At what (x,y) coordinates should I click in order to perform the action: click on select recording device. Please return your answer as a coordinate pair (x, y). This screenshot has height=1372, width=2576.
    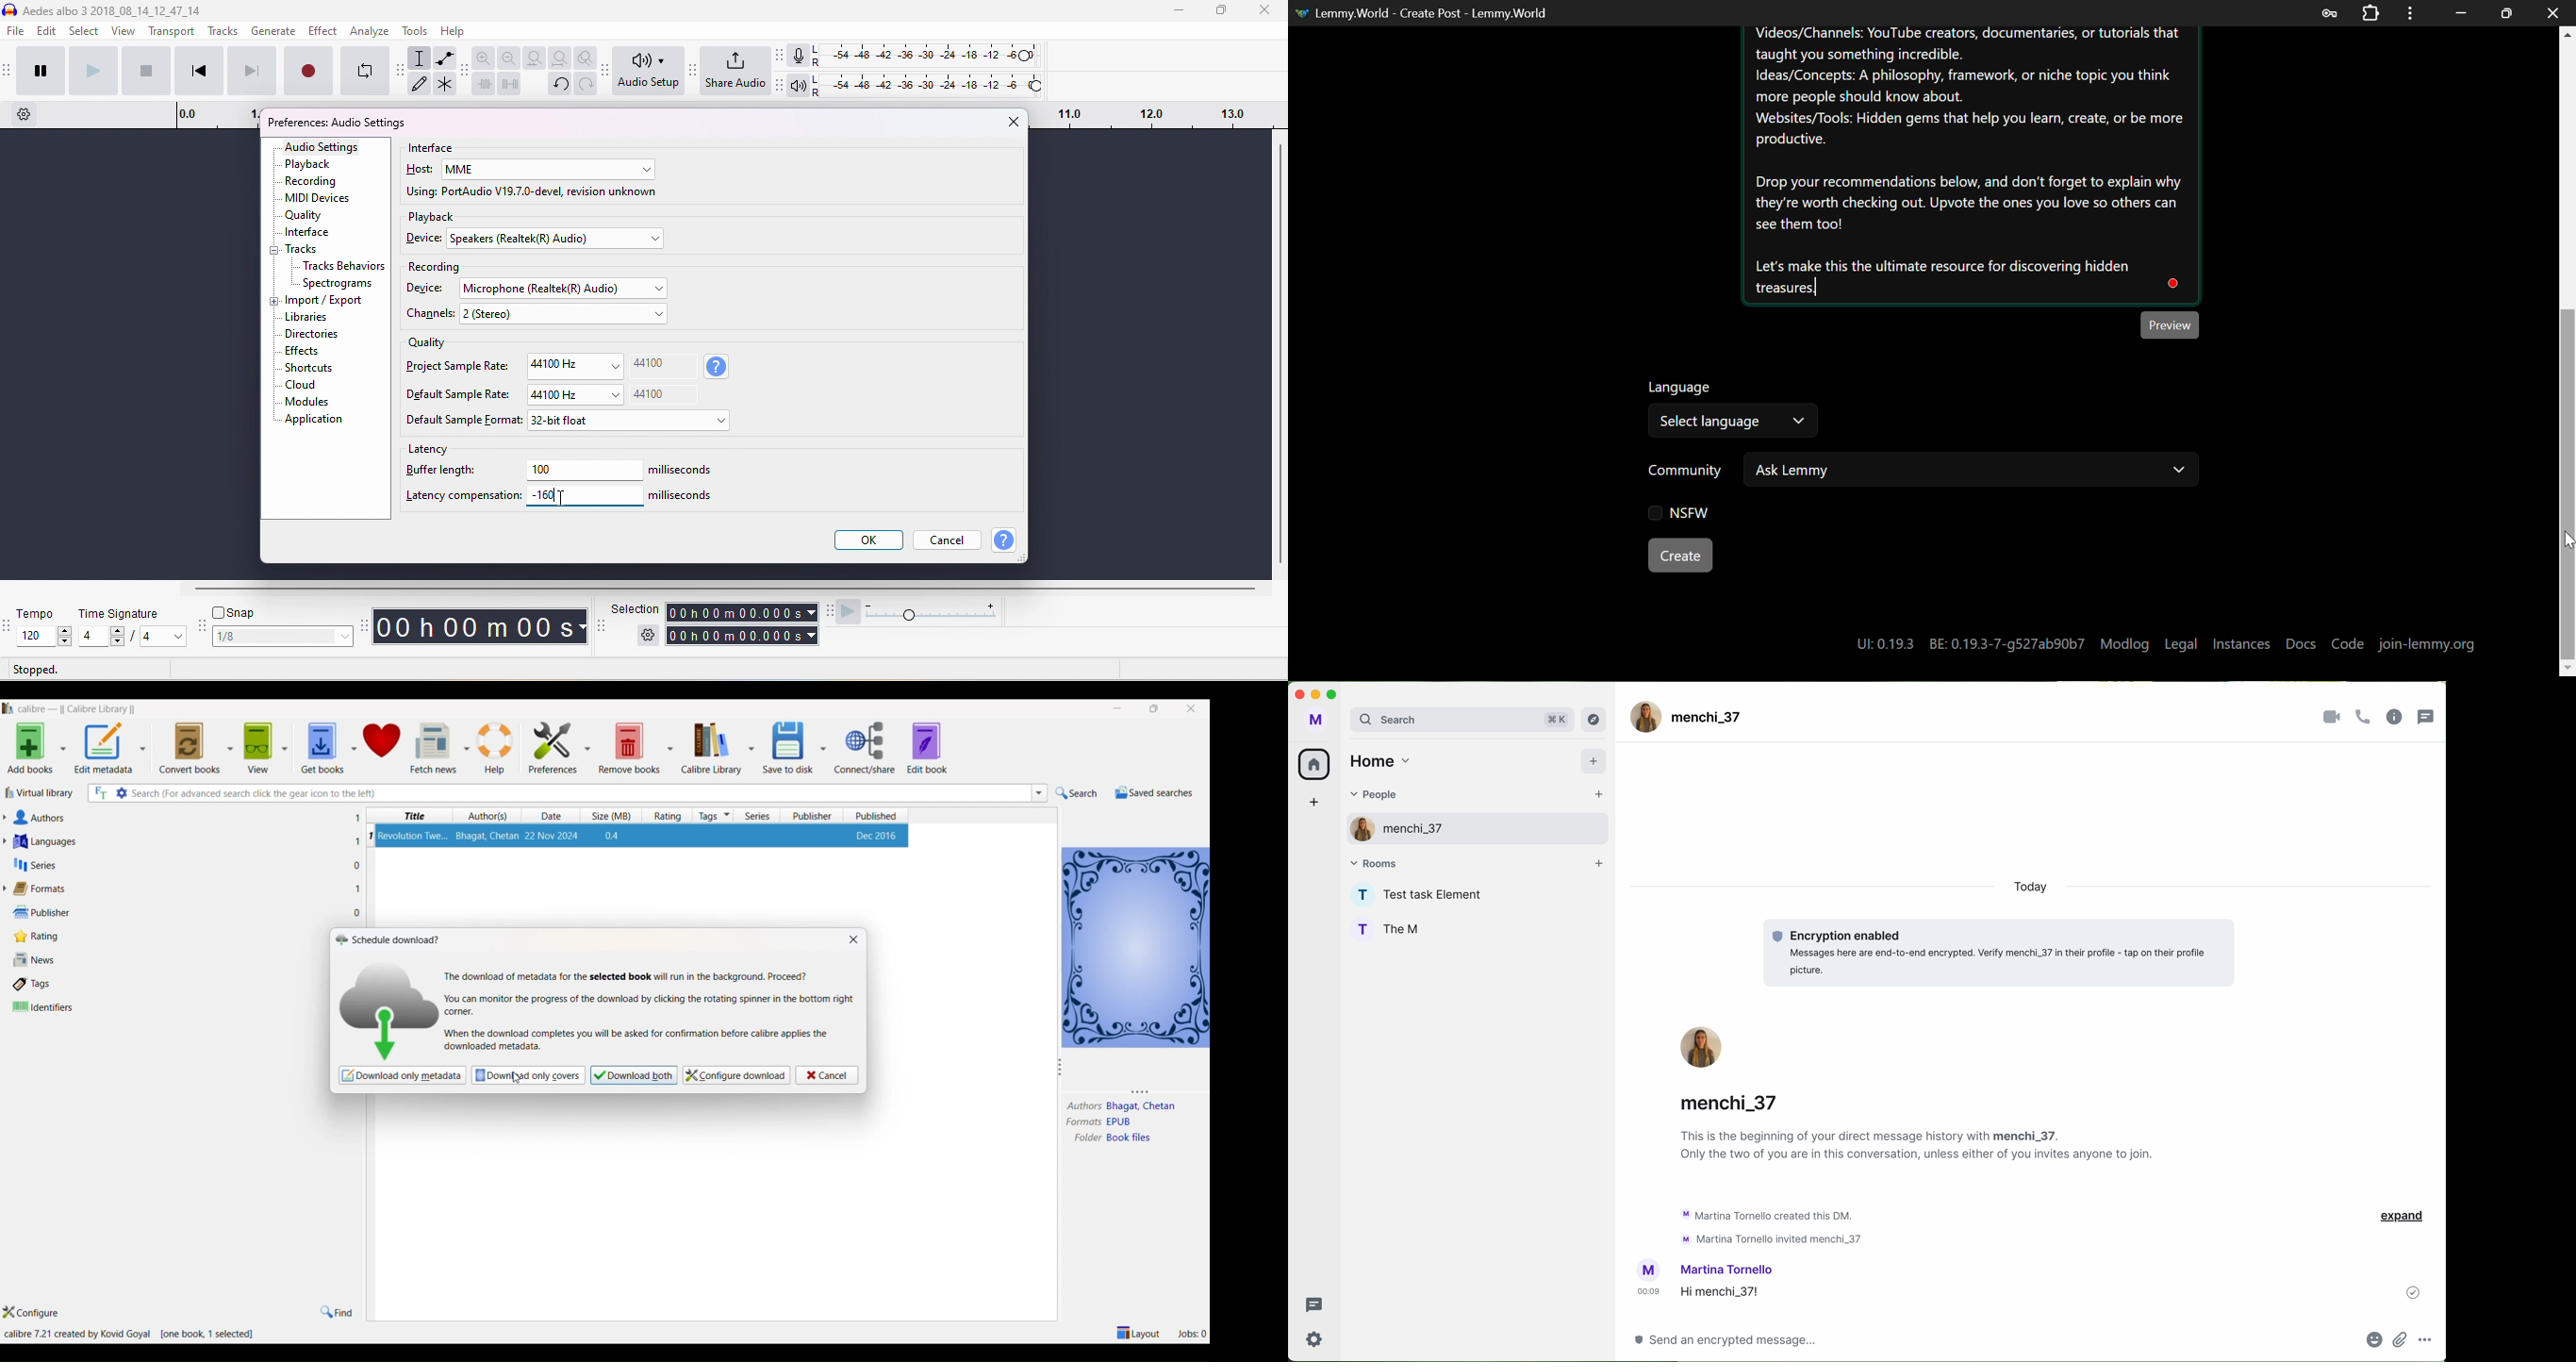
    Looking at the image, I should click on (570, 289).